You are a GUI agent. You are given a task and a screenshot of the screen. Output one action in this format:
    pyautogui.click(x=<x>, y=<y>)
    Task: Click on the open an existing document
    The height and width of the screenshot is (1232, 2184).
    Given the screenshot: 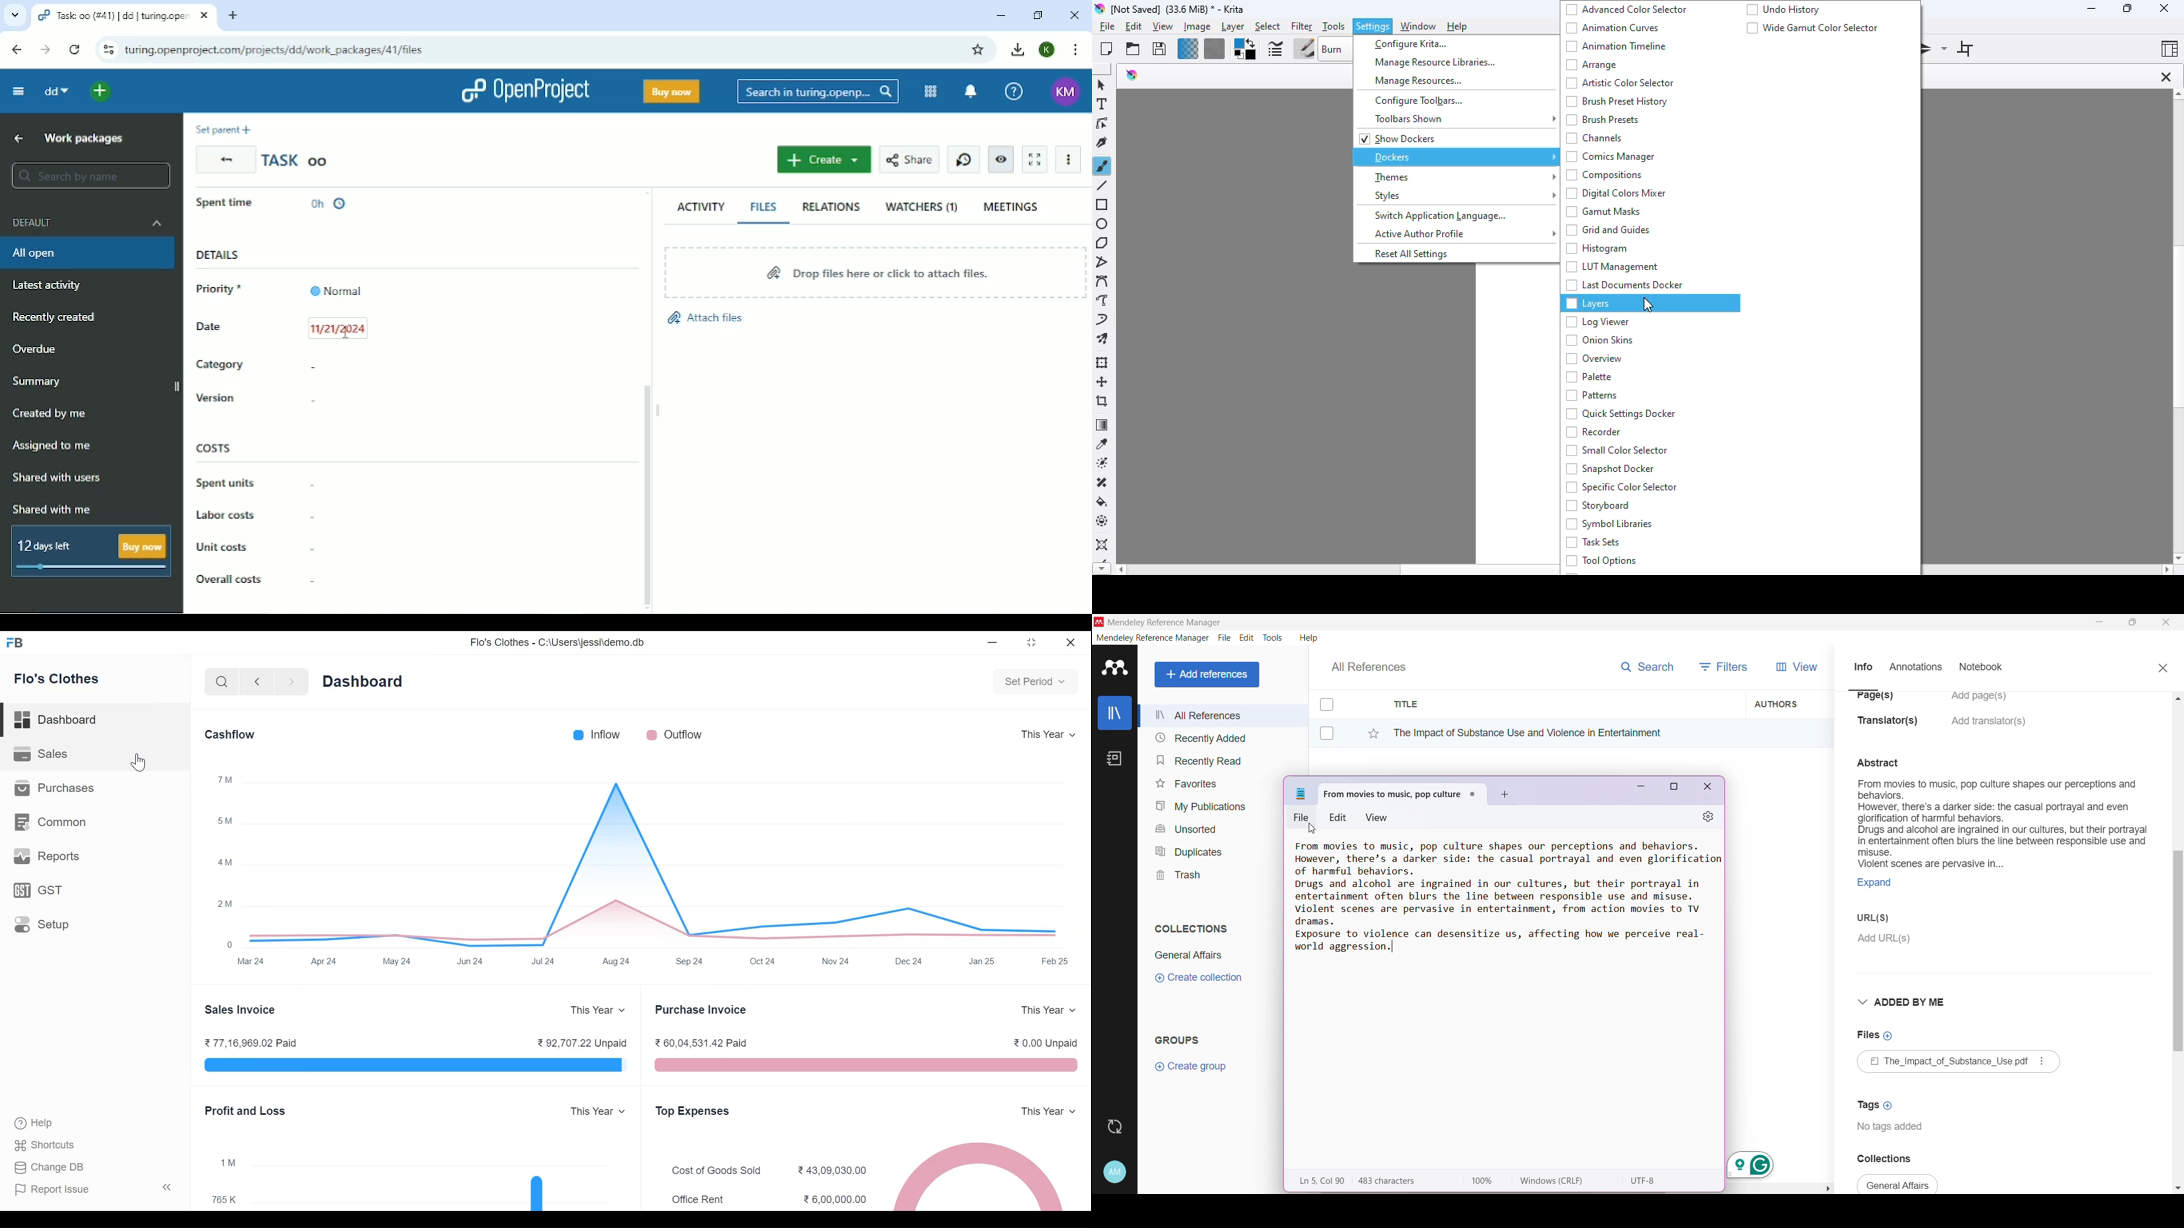 What is the action you would take?
    pyautogui.click(x=1133, y=49)
    